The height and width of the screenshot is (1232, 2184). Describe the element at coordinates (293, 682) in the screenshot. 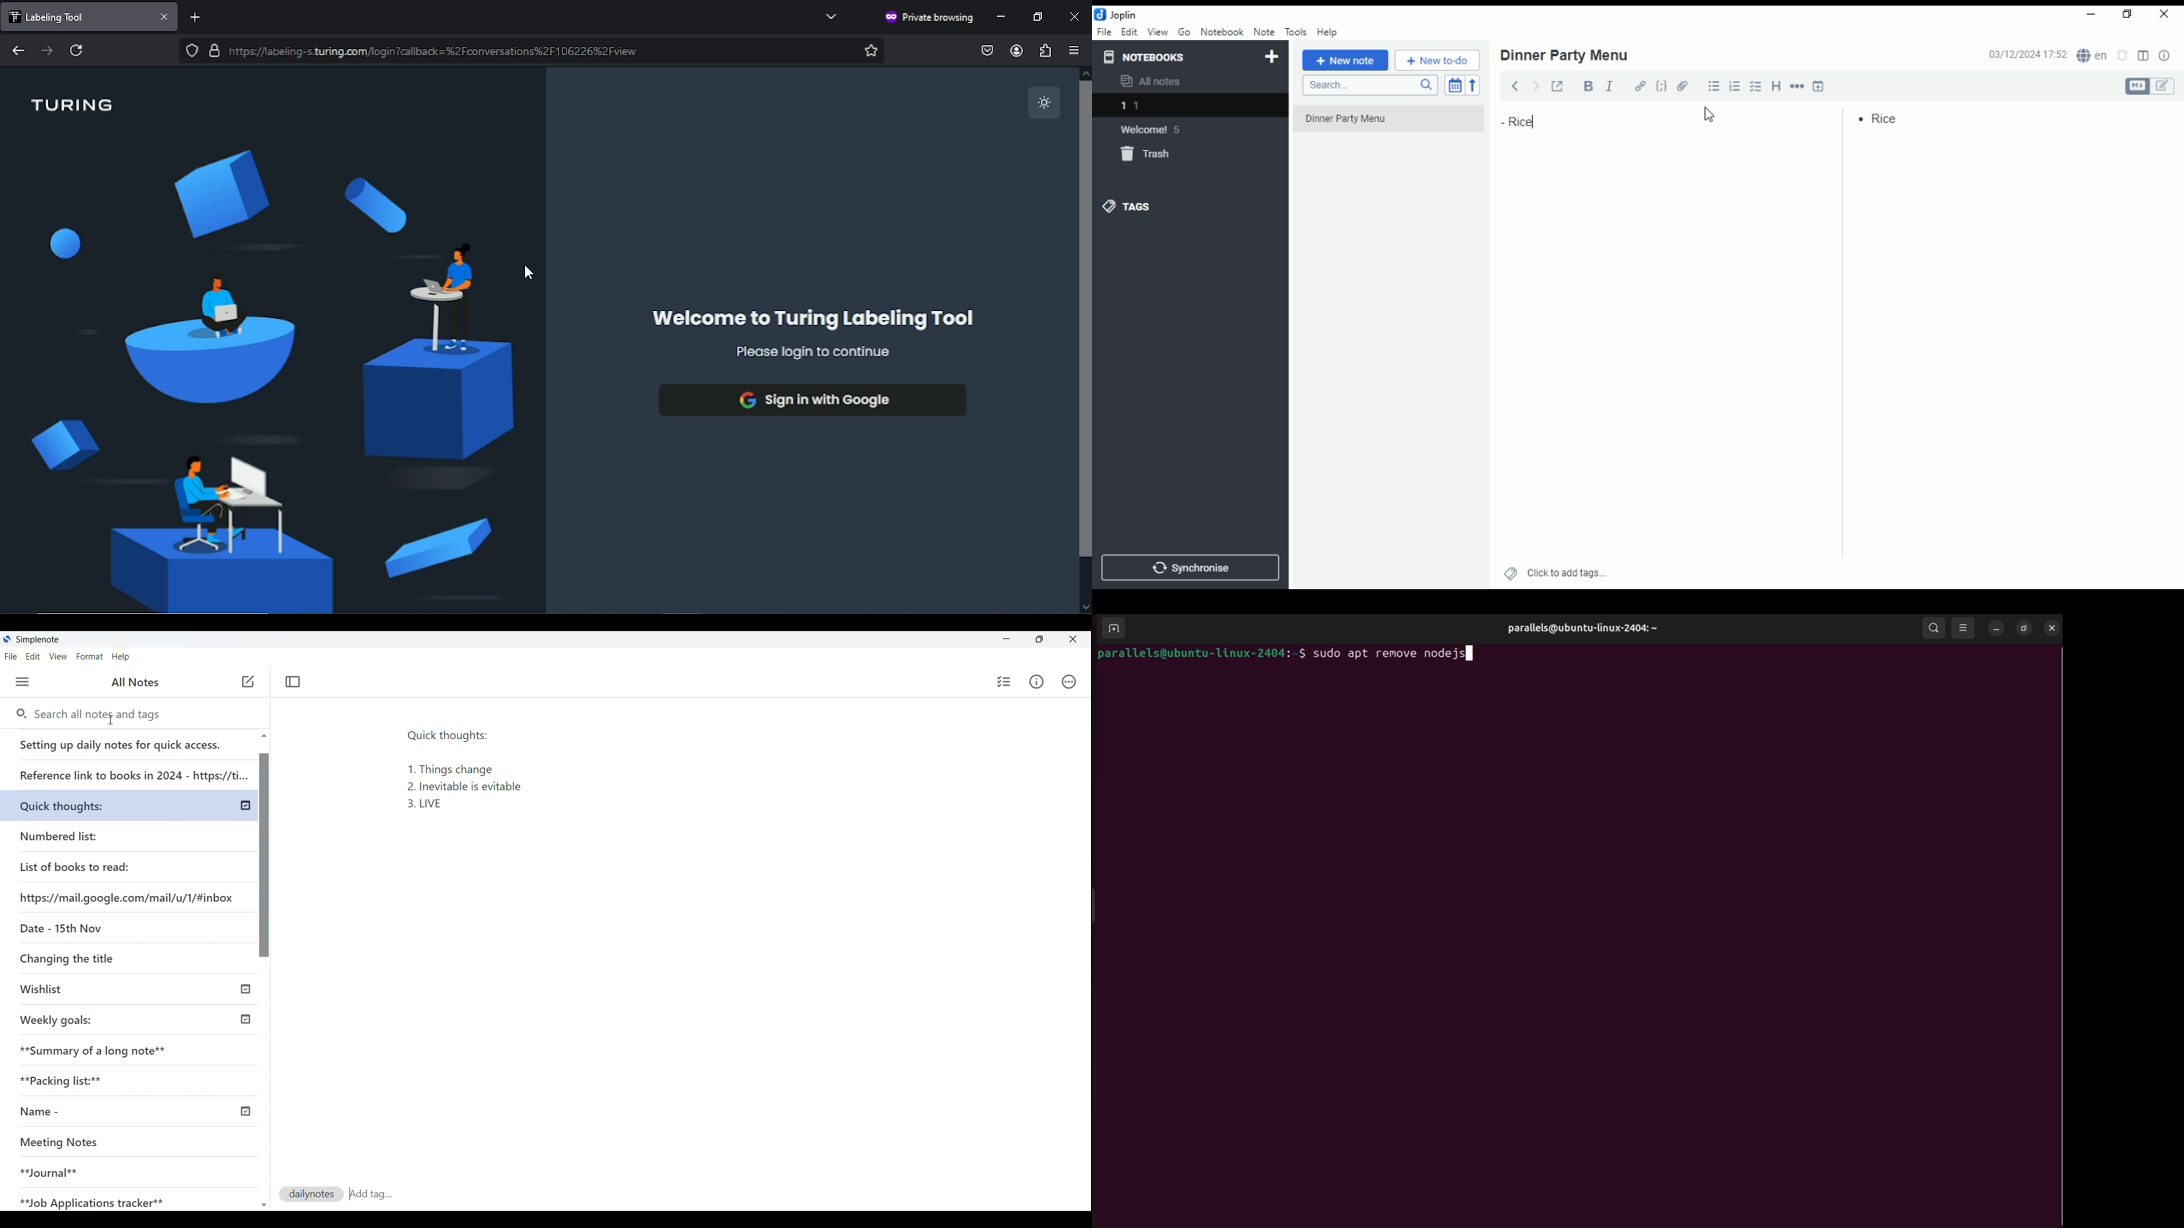

I see `Toggle focus mode` at that location.